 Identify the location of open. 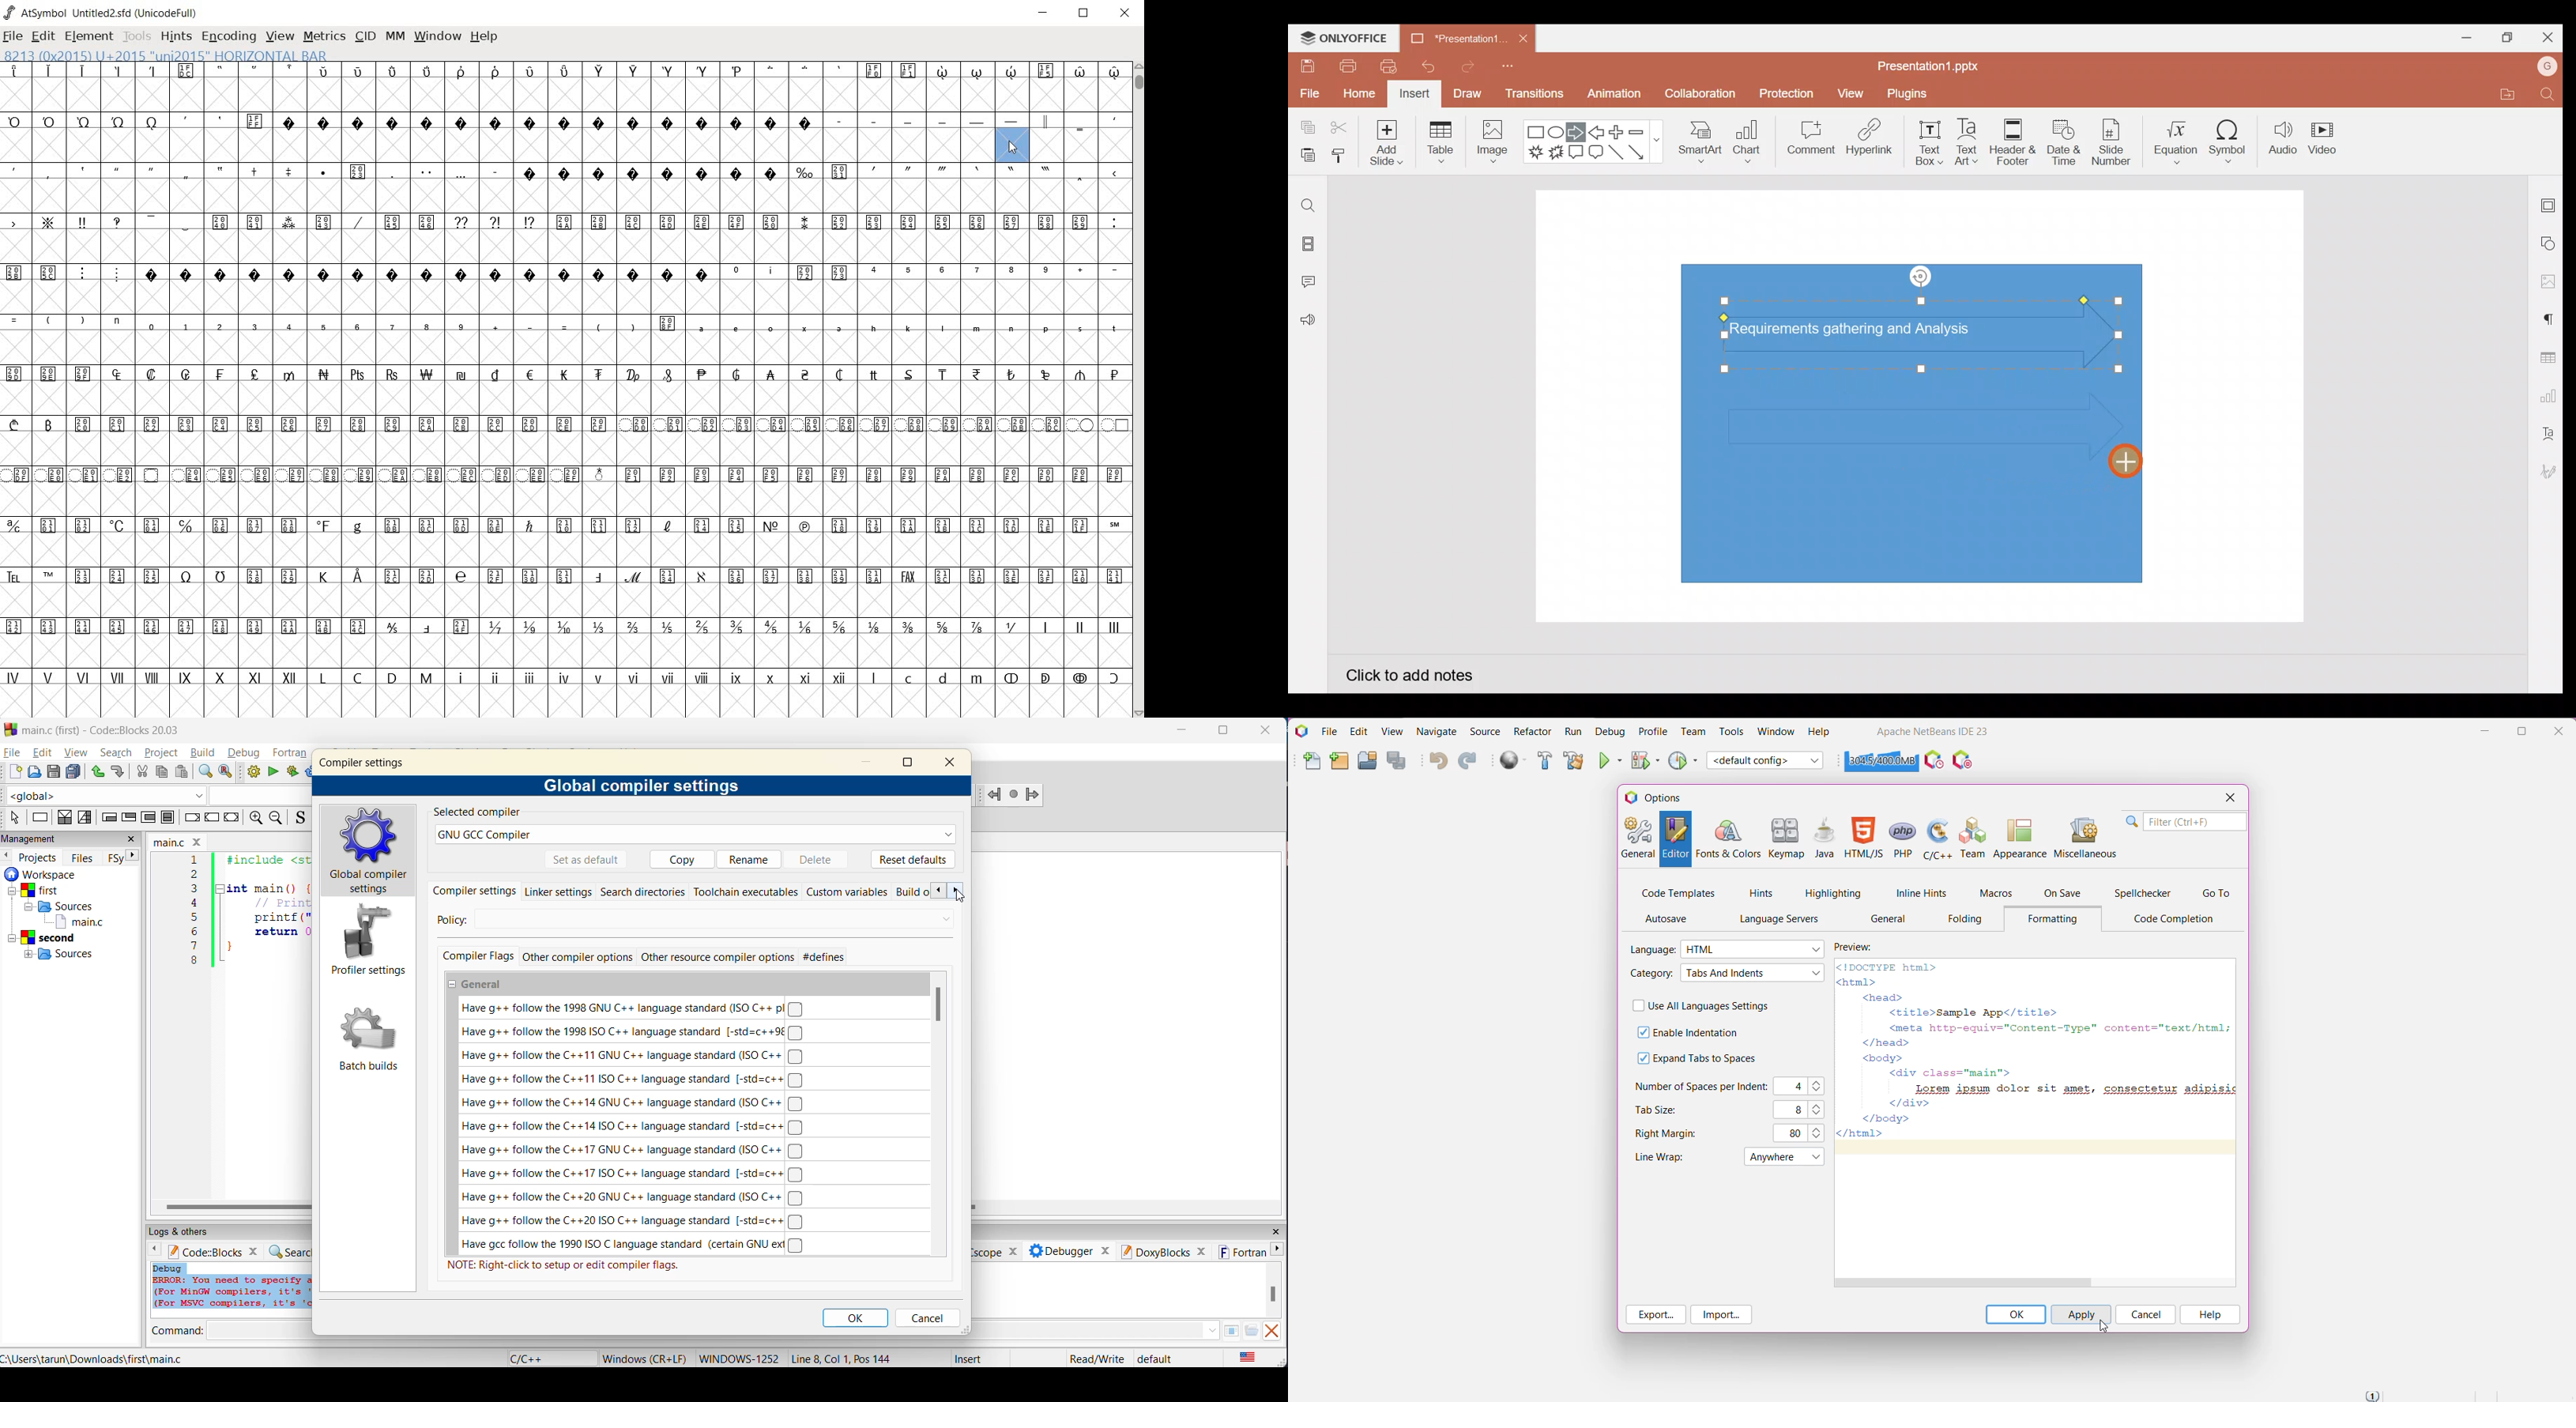
(34, 773).